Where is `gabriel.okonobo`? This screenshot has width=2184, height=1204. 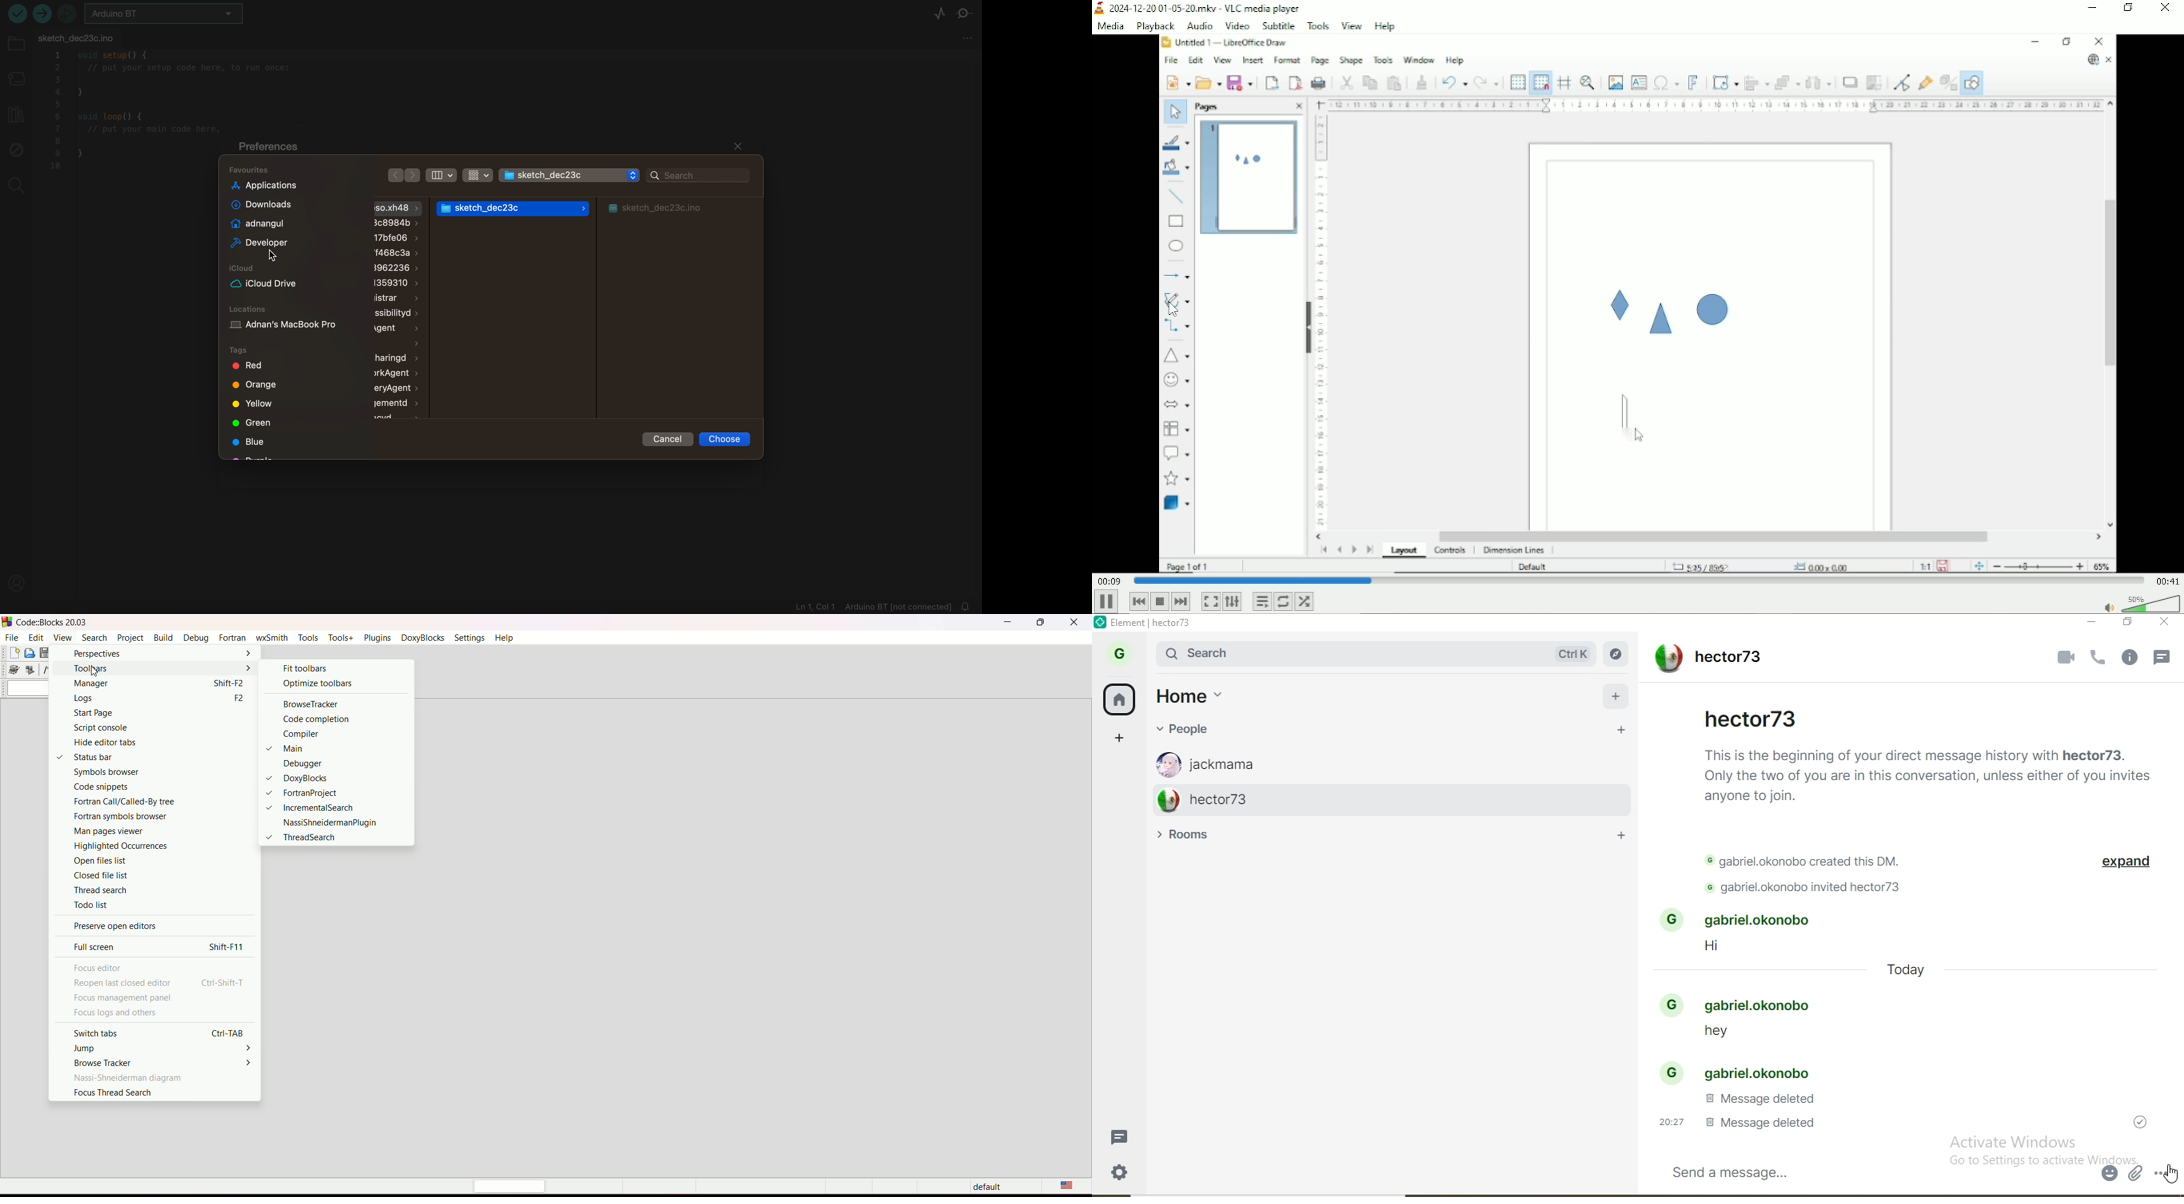 gabriel.okonobo is located at coordinates (1740, 1071).